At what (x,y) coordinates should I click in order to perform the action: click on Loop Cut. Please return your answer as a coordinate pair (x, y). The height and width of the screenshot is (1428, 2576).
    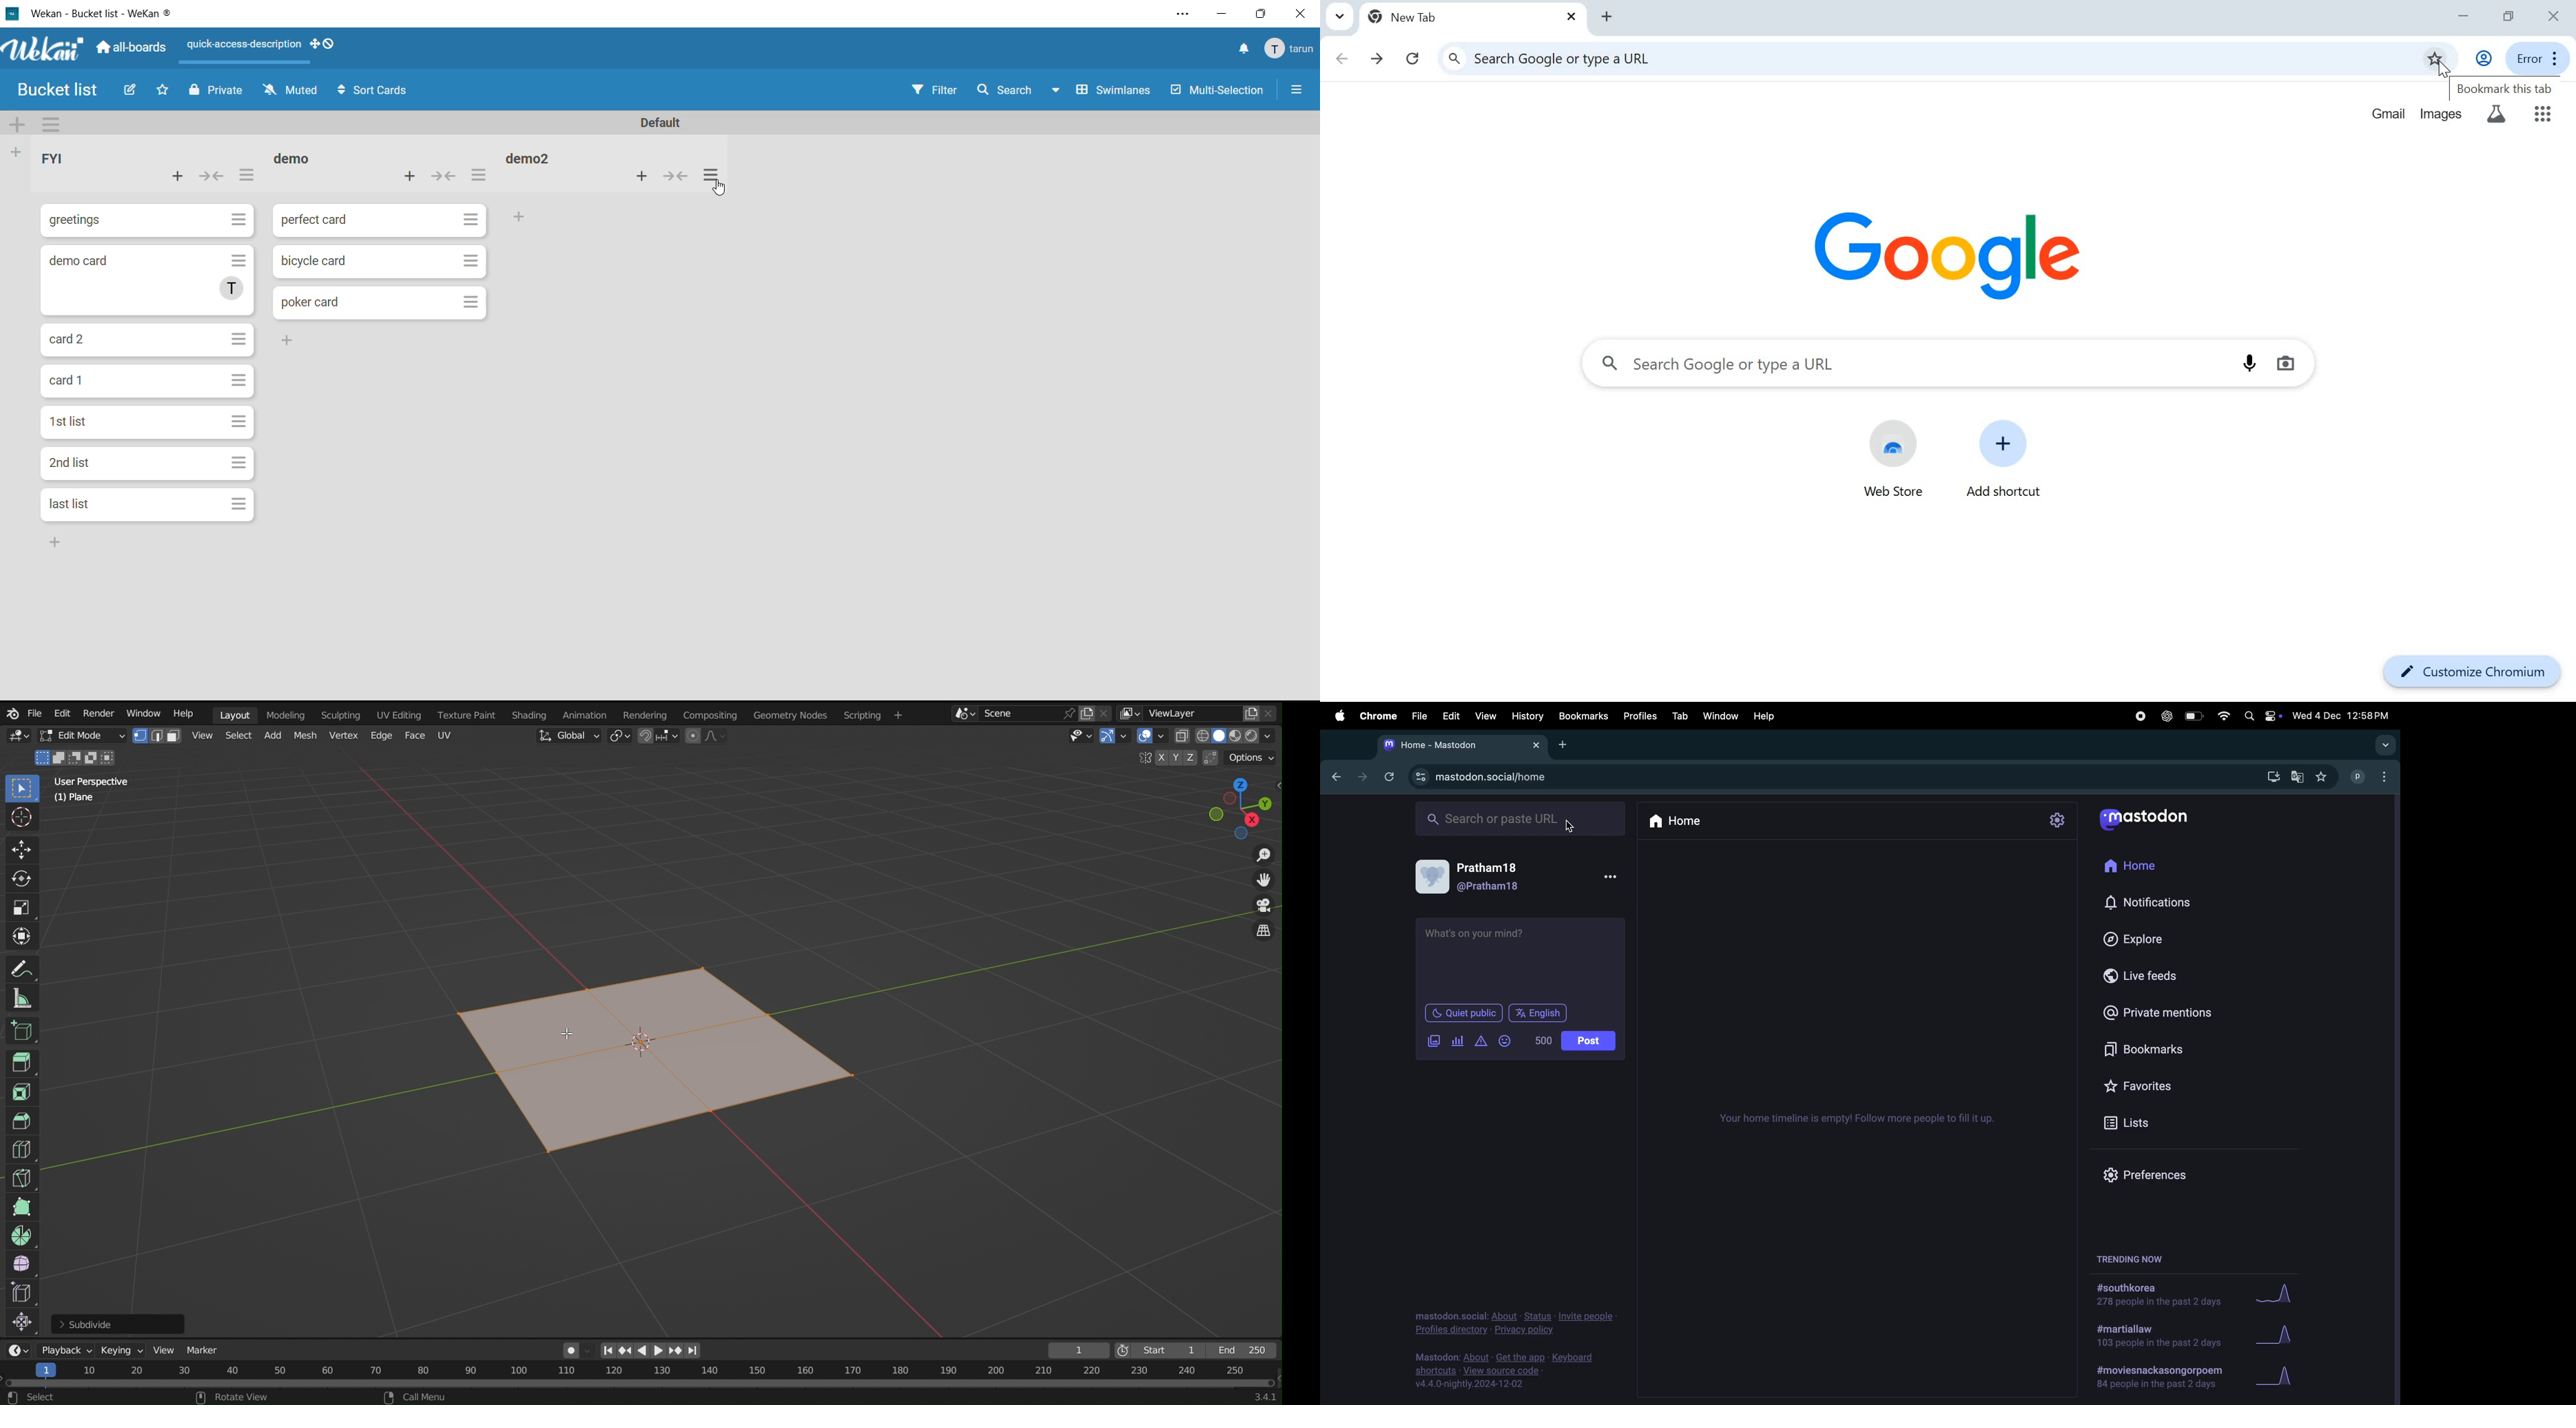
    Looking at the image, I should click on (20, 1150).